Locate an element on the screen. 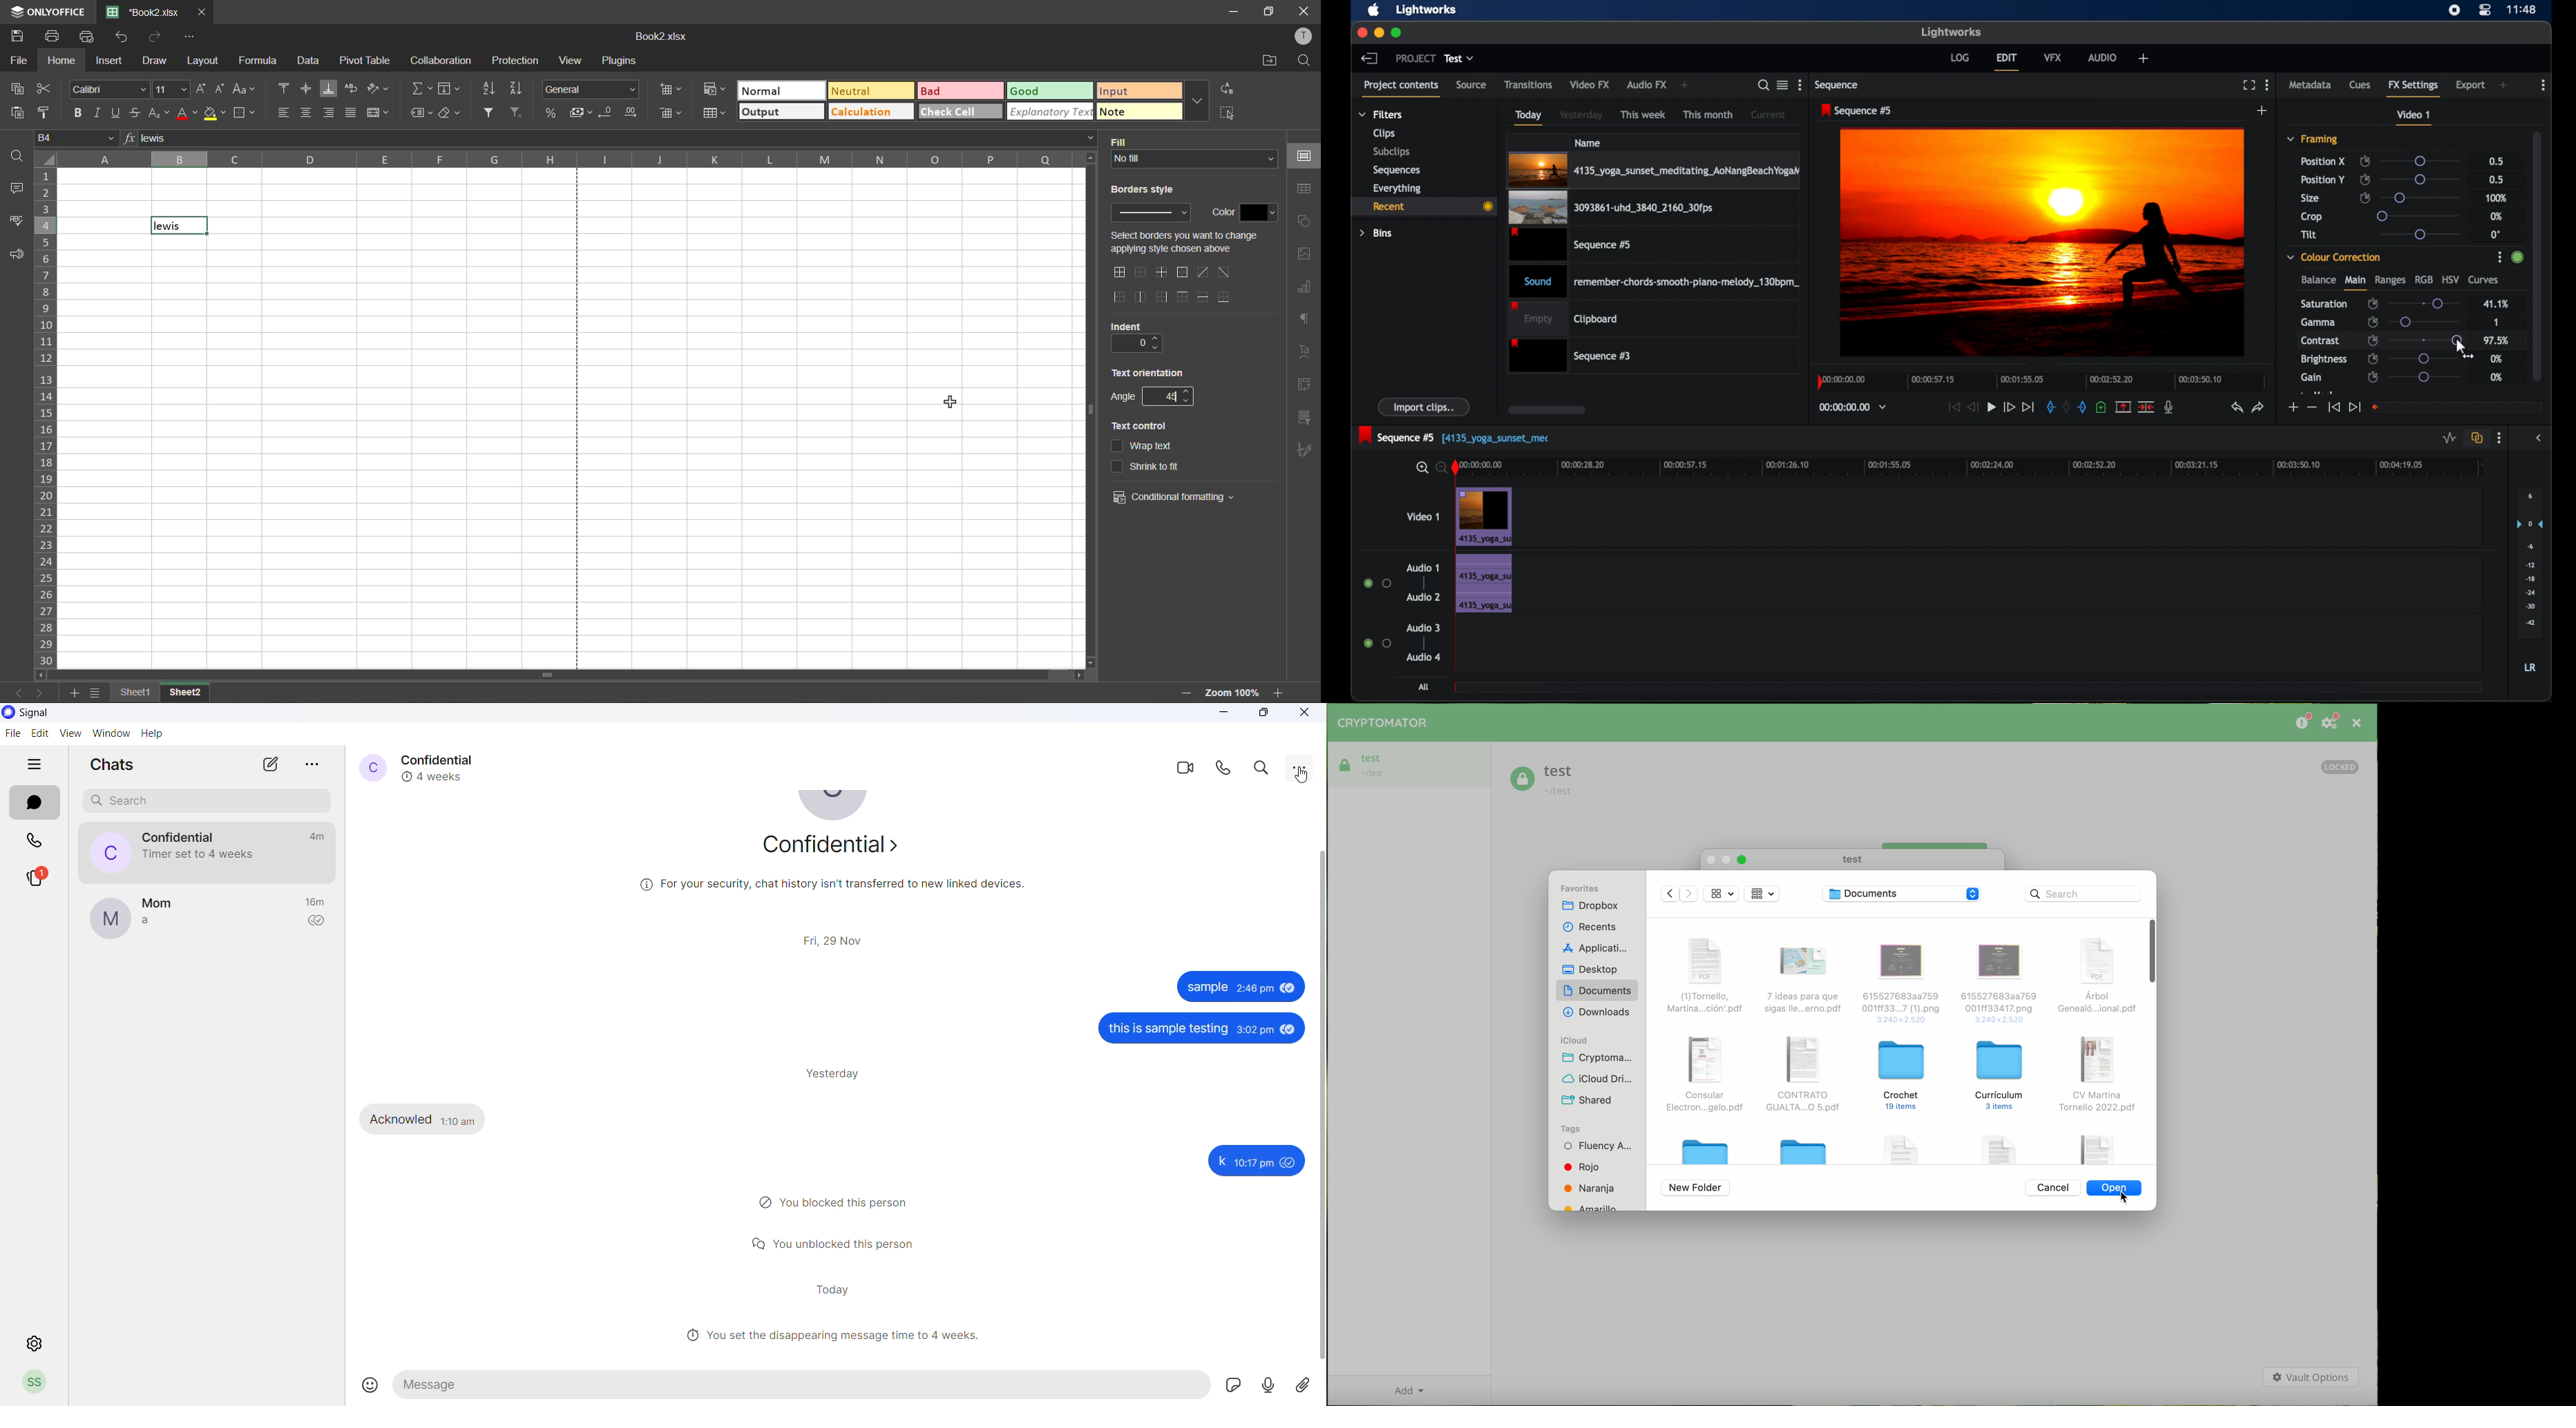  downloads is located at coordinates (1596, 1013).